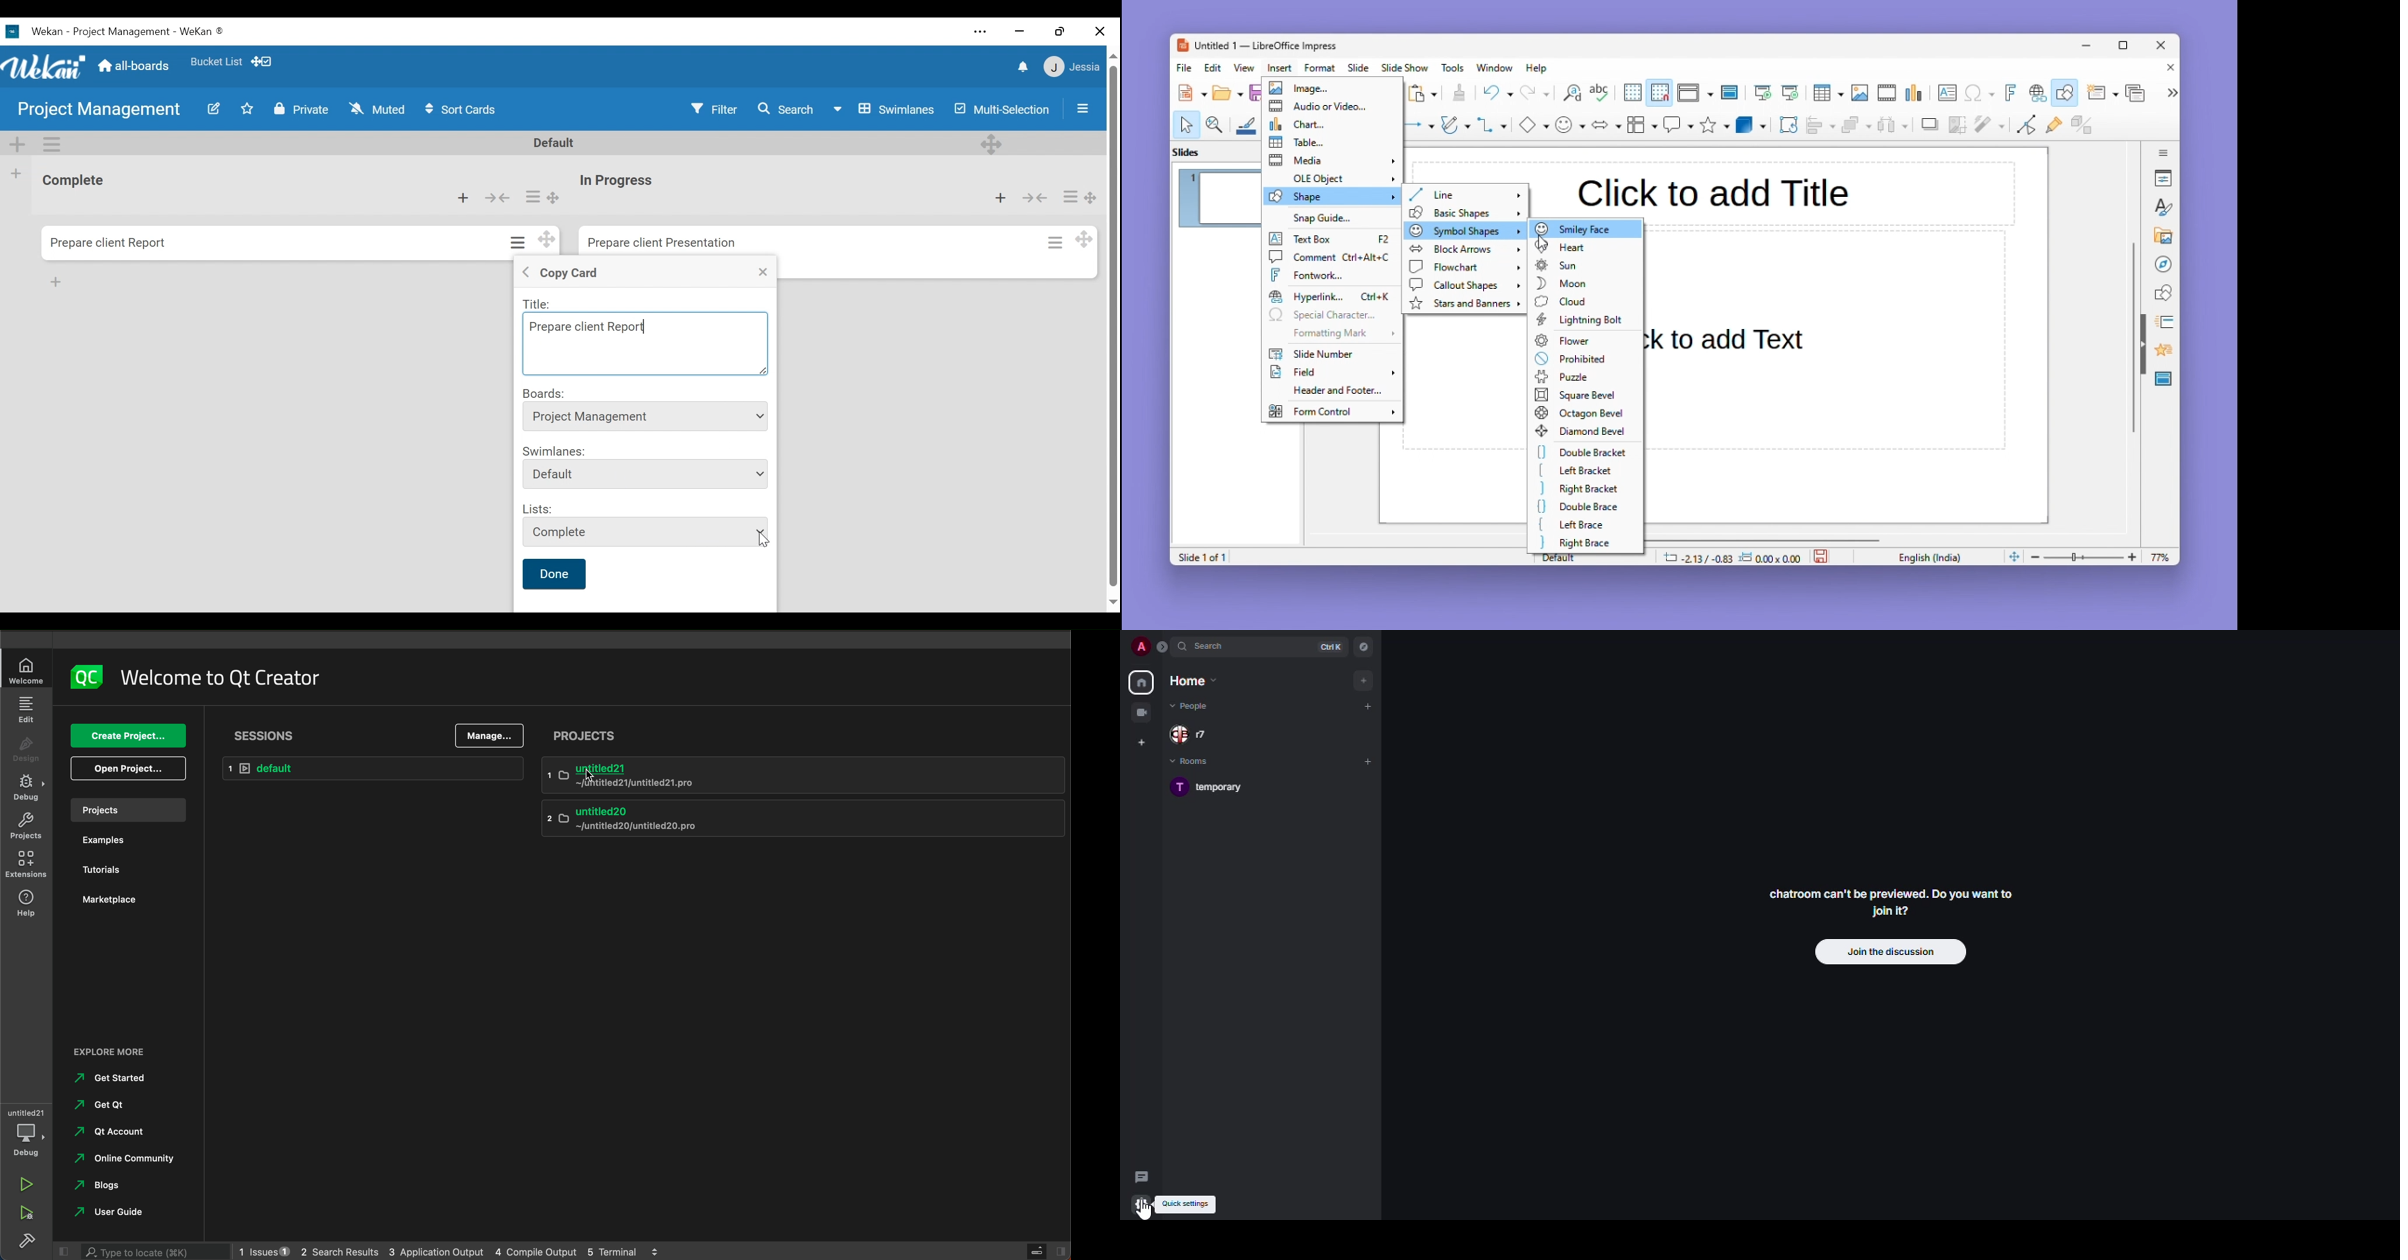 The width and height of the screenshot is (2408, 1260). Describe the element at coordinates (1586, 472) in the screenshot. I see `Left bracket` at that location.